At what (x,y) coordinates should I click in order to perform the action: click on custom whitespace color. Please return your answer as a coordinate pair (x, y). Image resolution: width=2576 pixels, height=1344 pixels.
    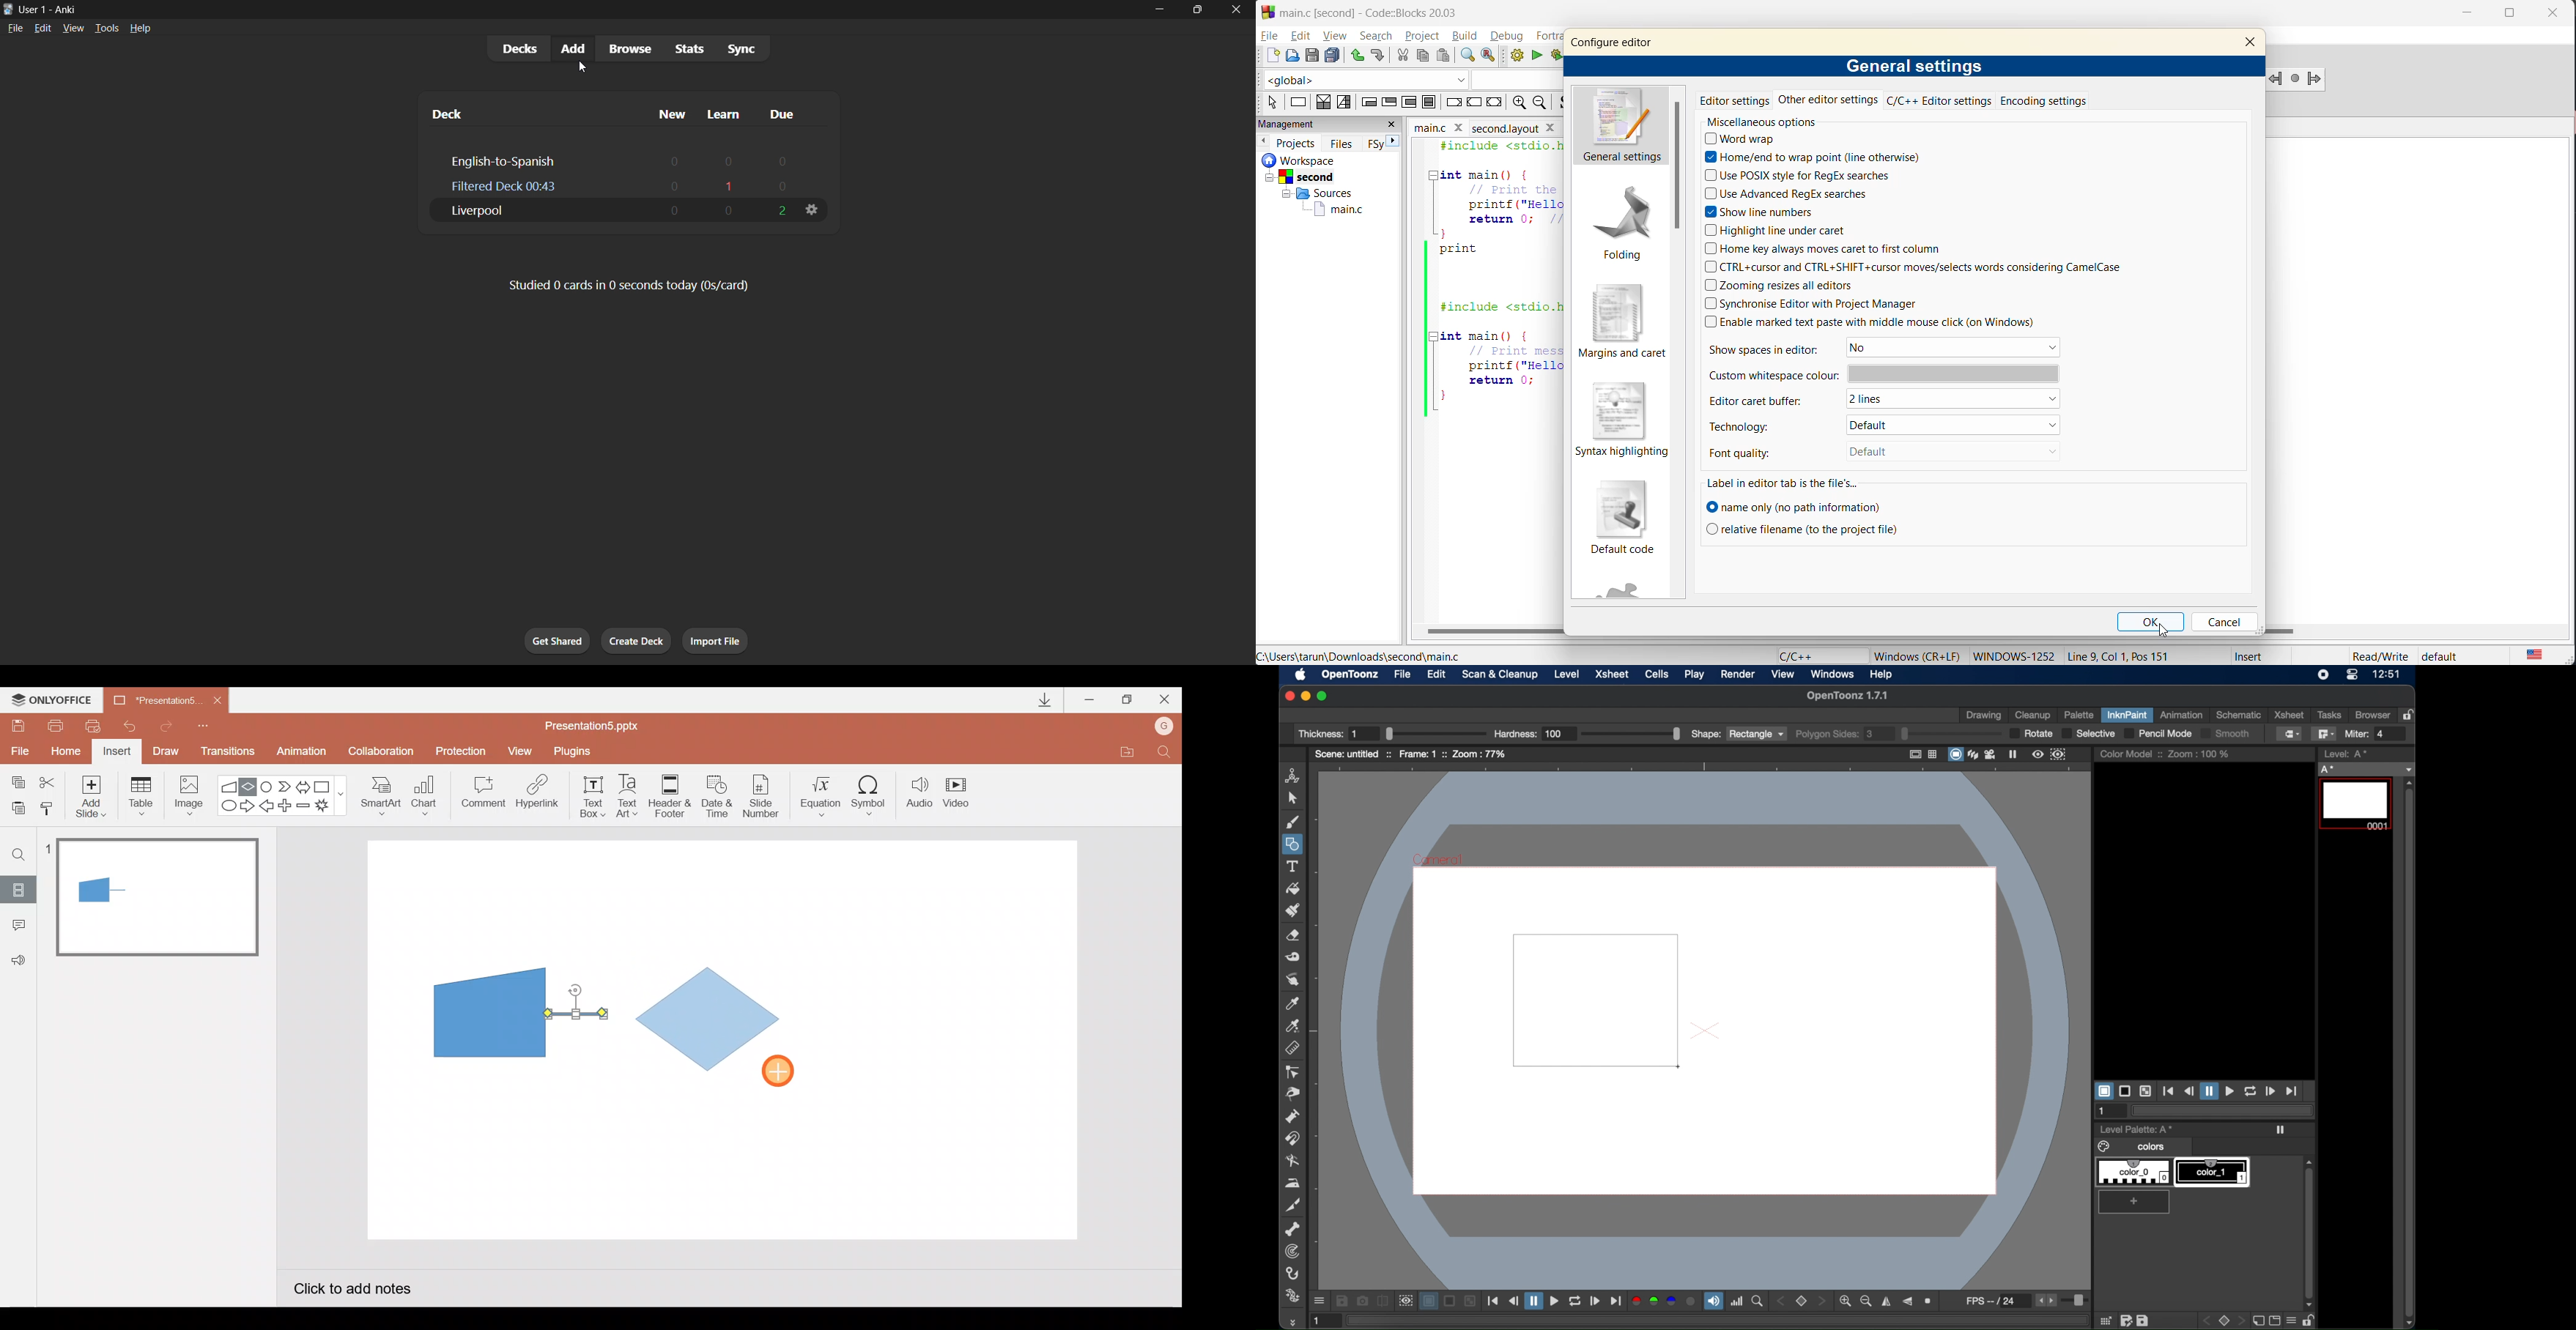
    Looking at the image, I should click on (1884, 376).